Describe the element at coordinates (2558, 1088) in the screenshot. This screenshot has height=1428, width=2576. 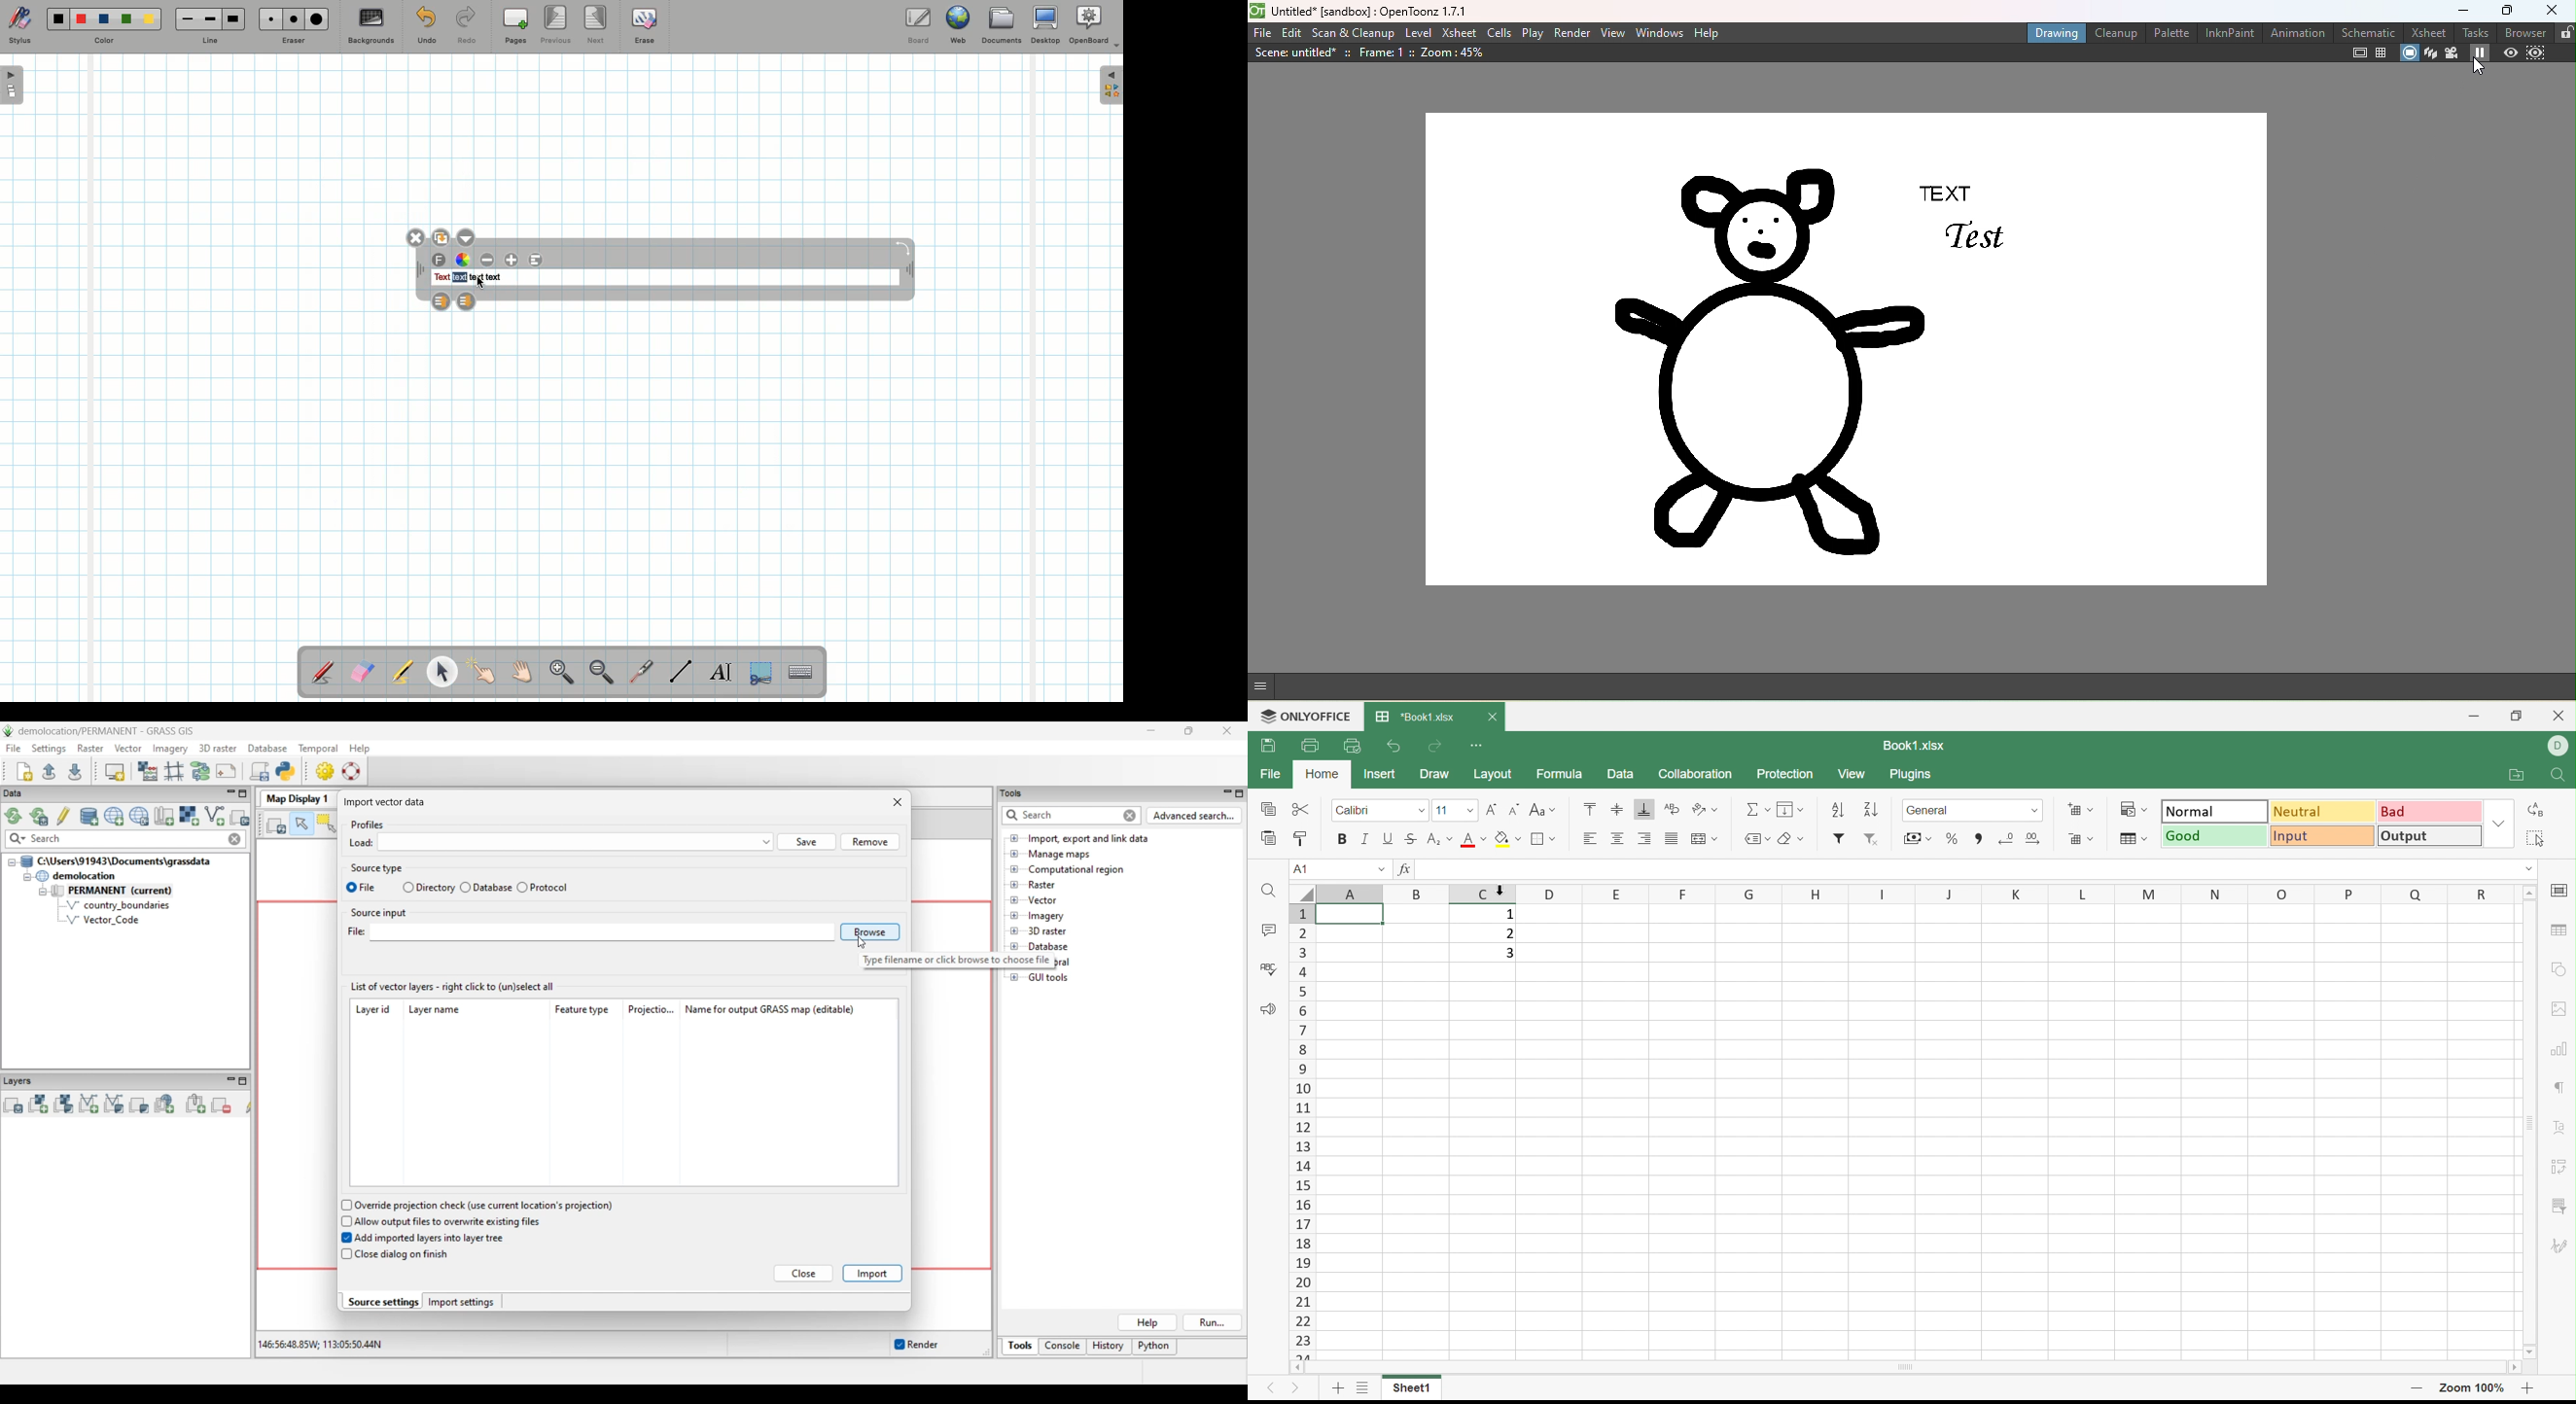
I see `Paragraph settings` at that location.